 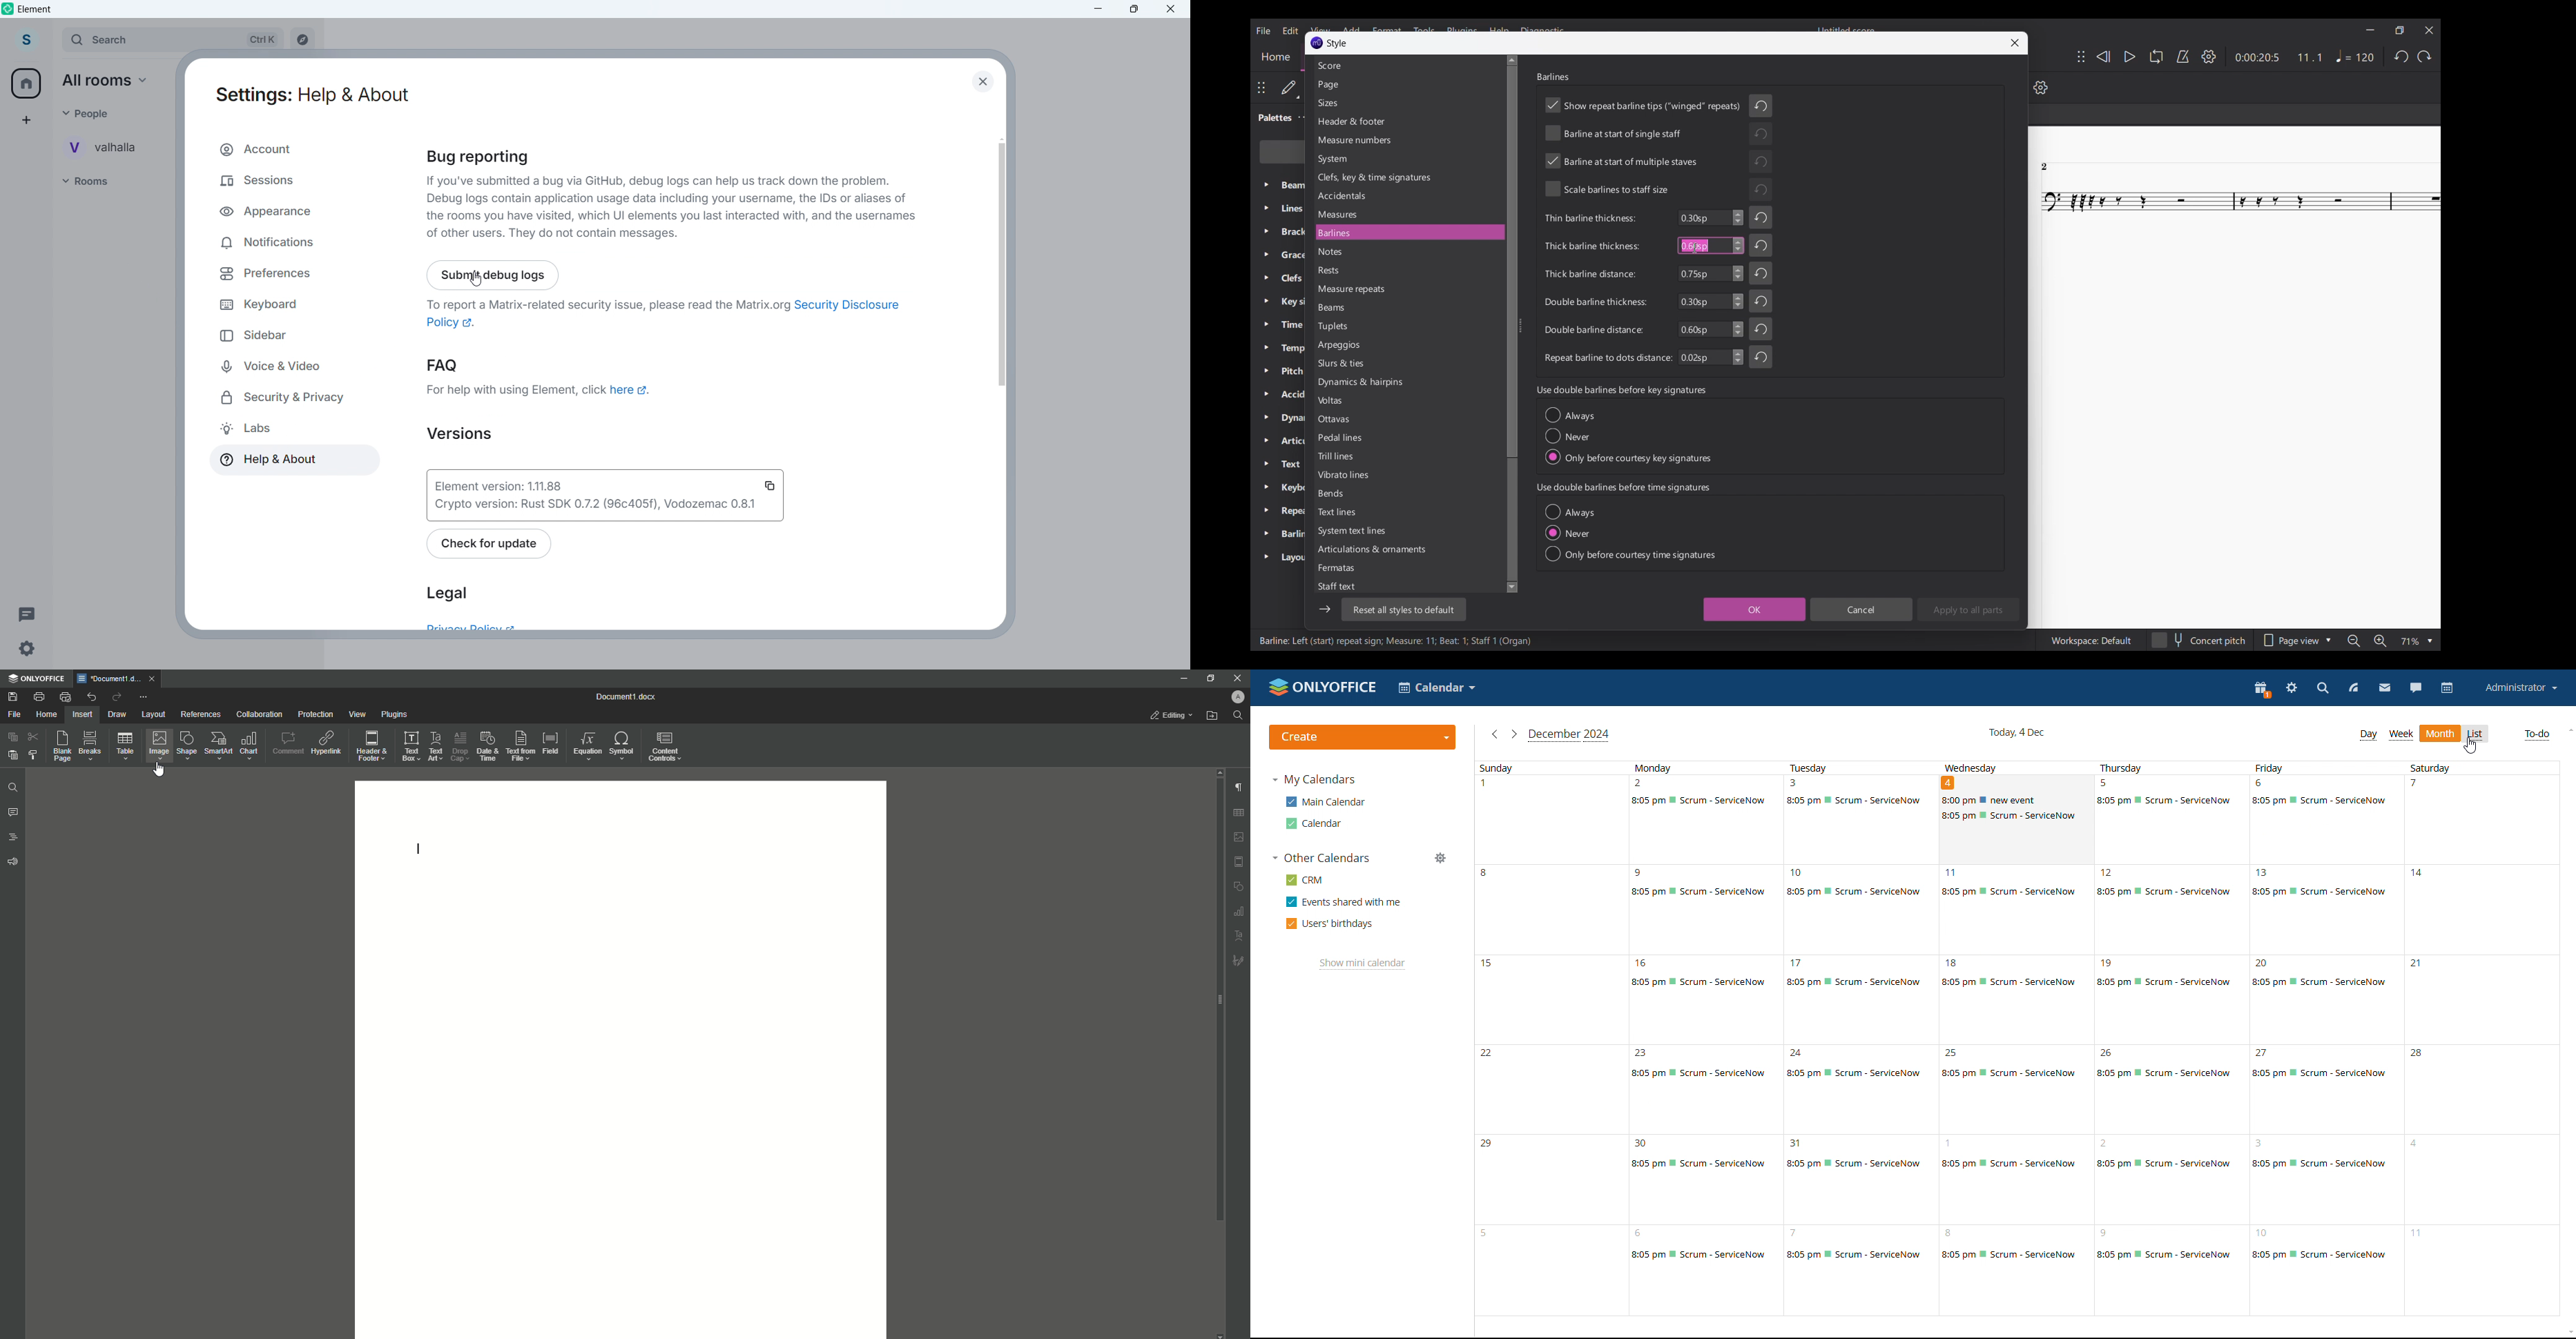 What do you see at coordinates (1220, 1334) in the screenshot?
I see `scroll down` at bounding box center [1220, 1334].